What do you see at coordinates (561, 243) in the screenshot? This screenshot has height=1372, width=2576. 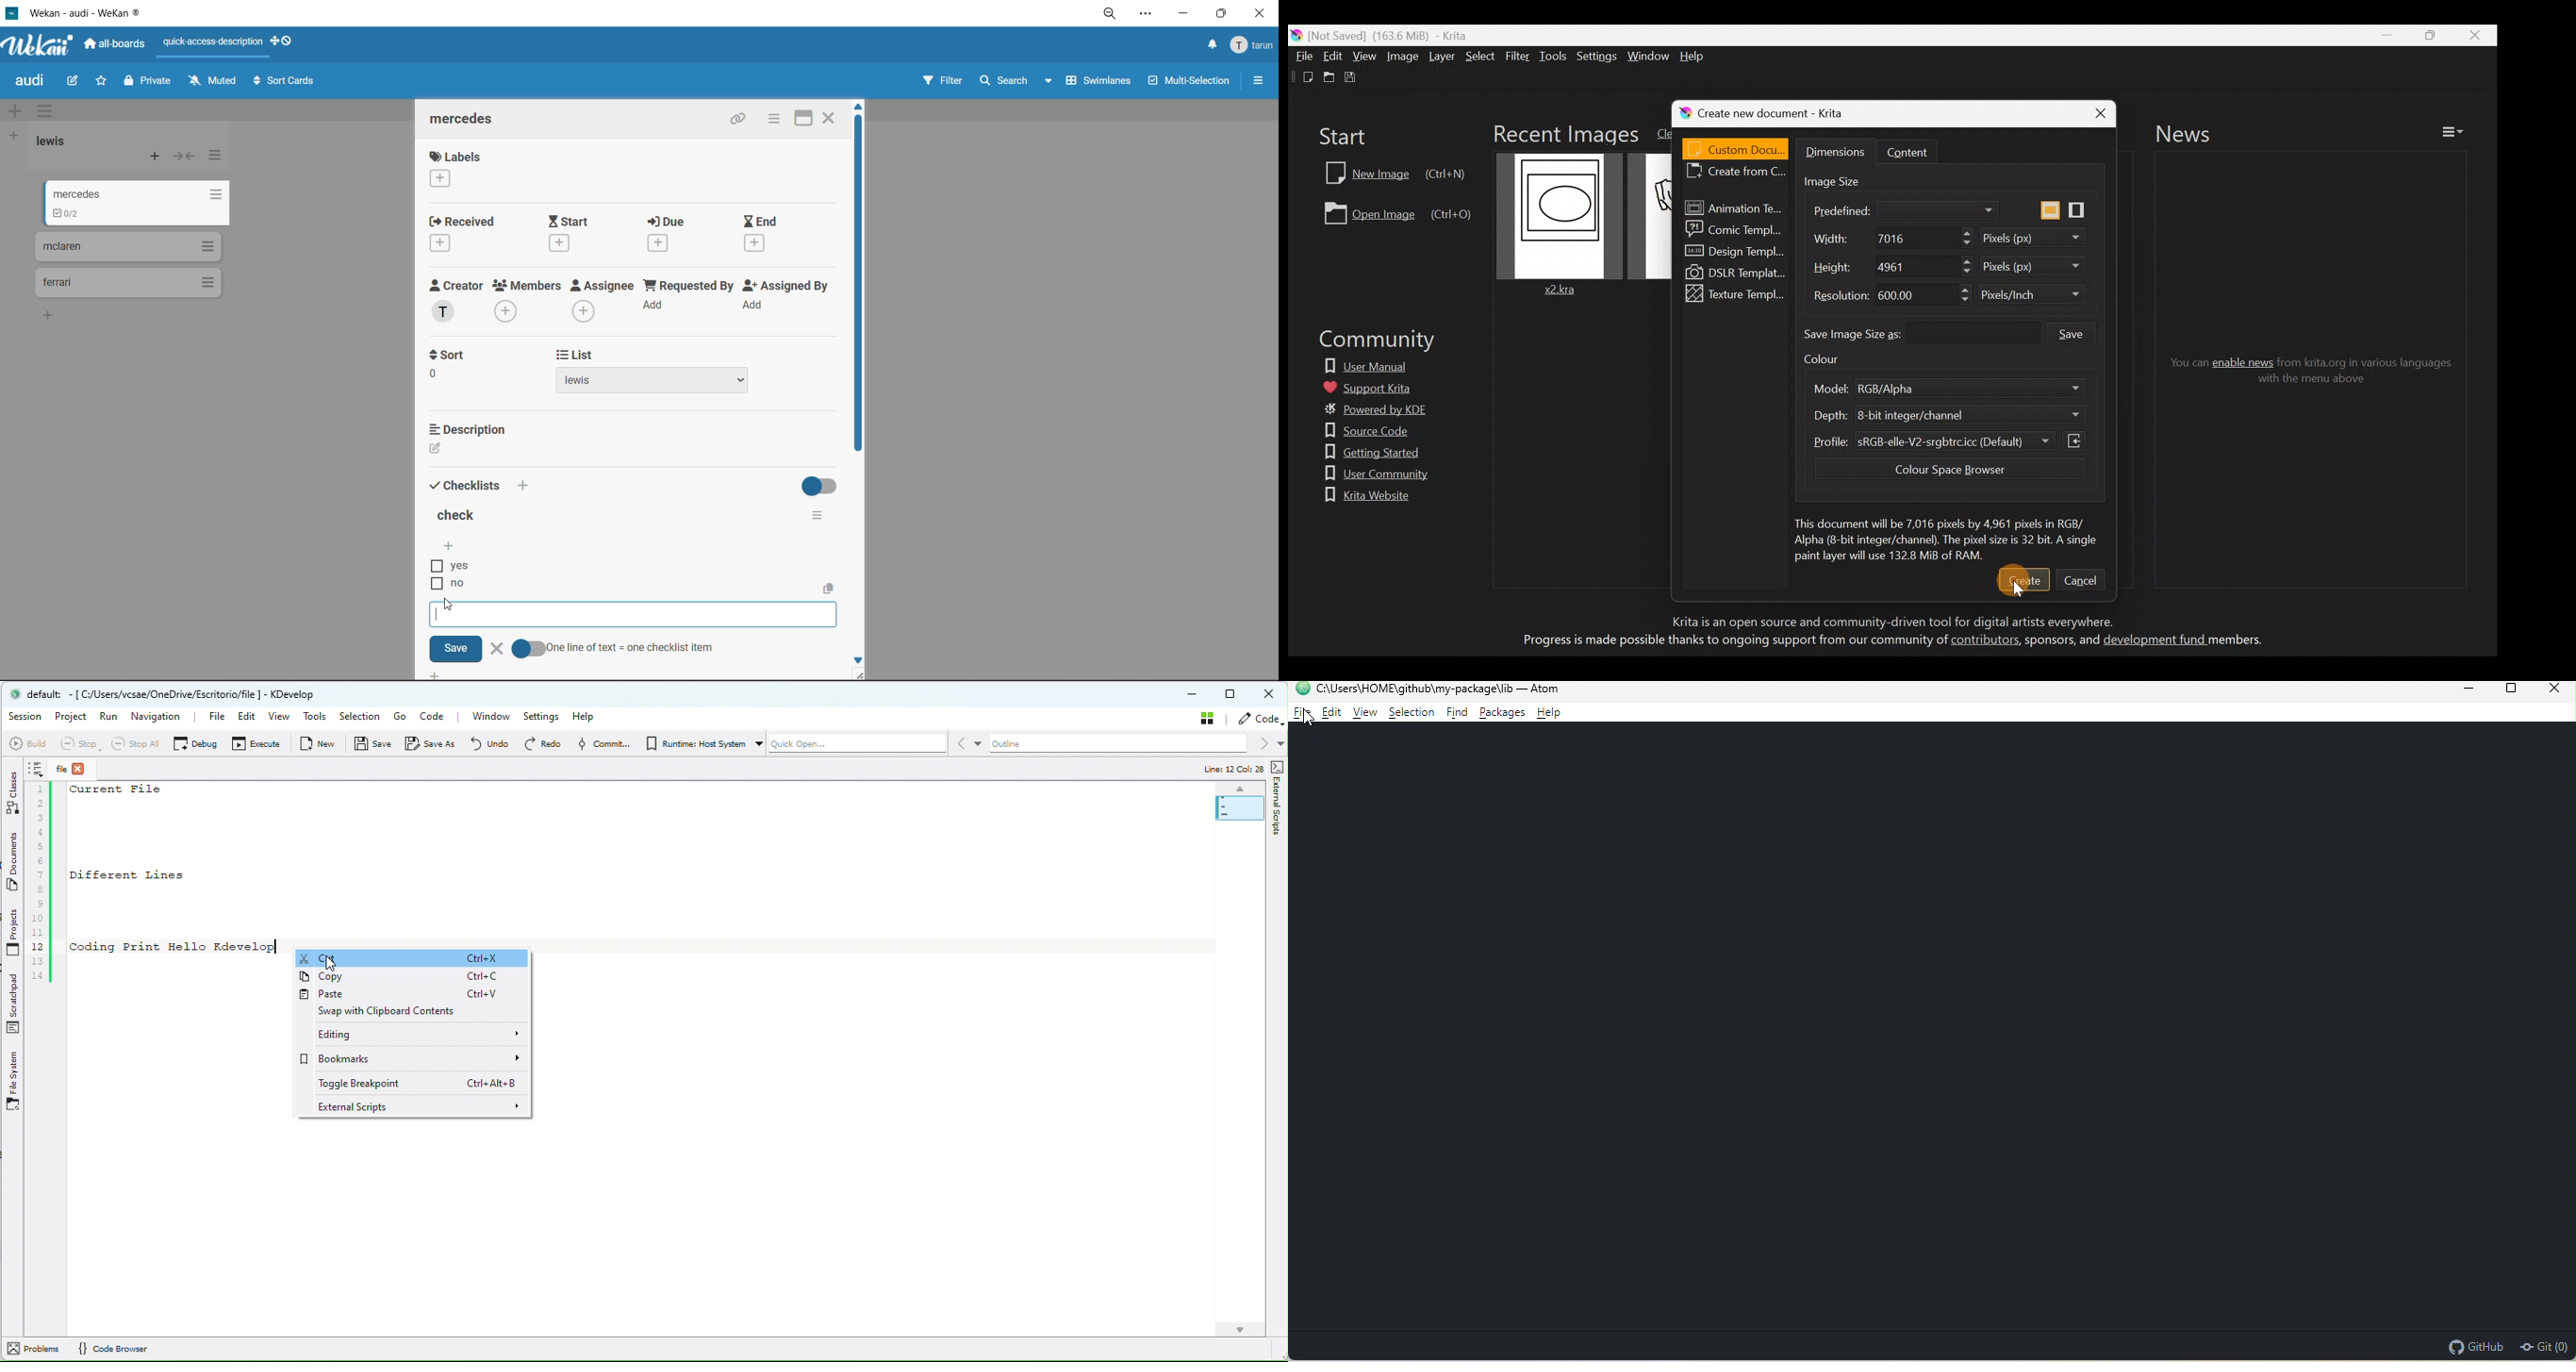 I see `Add Start Time` at bounding box center [561, 243].